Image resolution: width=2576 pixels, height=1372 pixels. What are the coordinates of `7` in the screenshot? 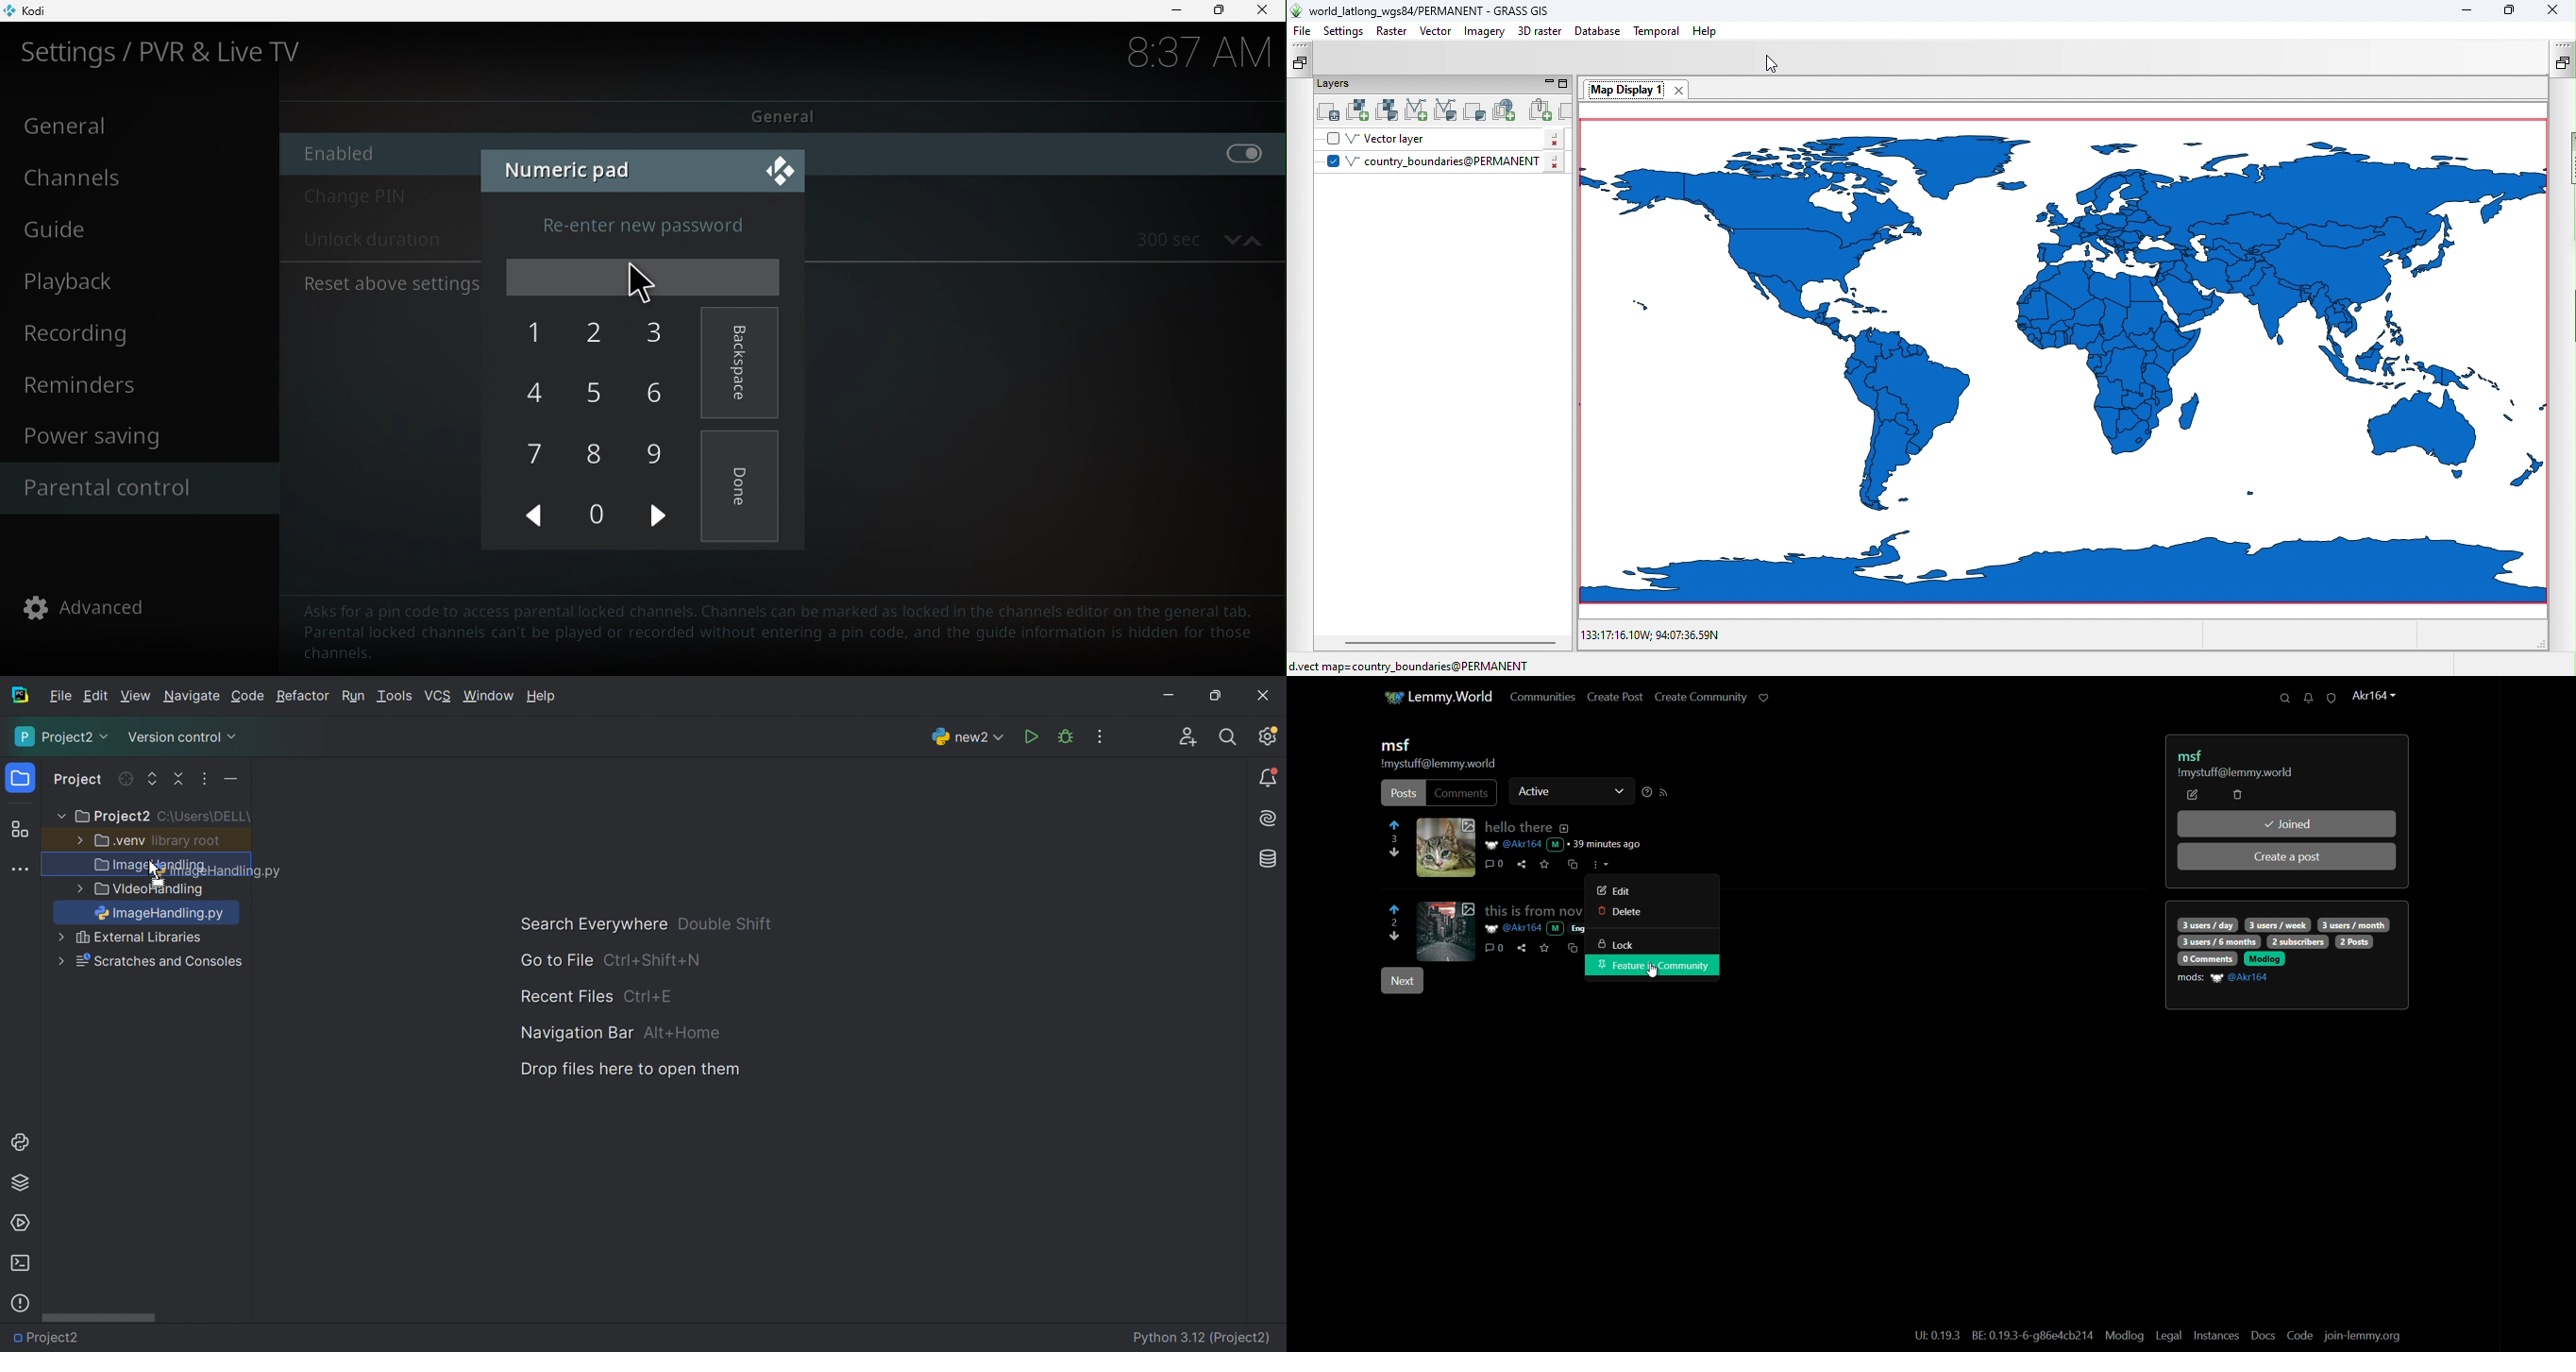 It's located at (533, 458).